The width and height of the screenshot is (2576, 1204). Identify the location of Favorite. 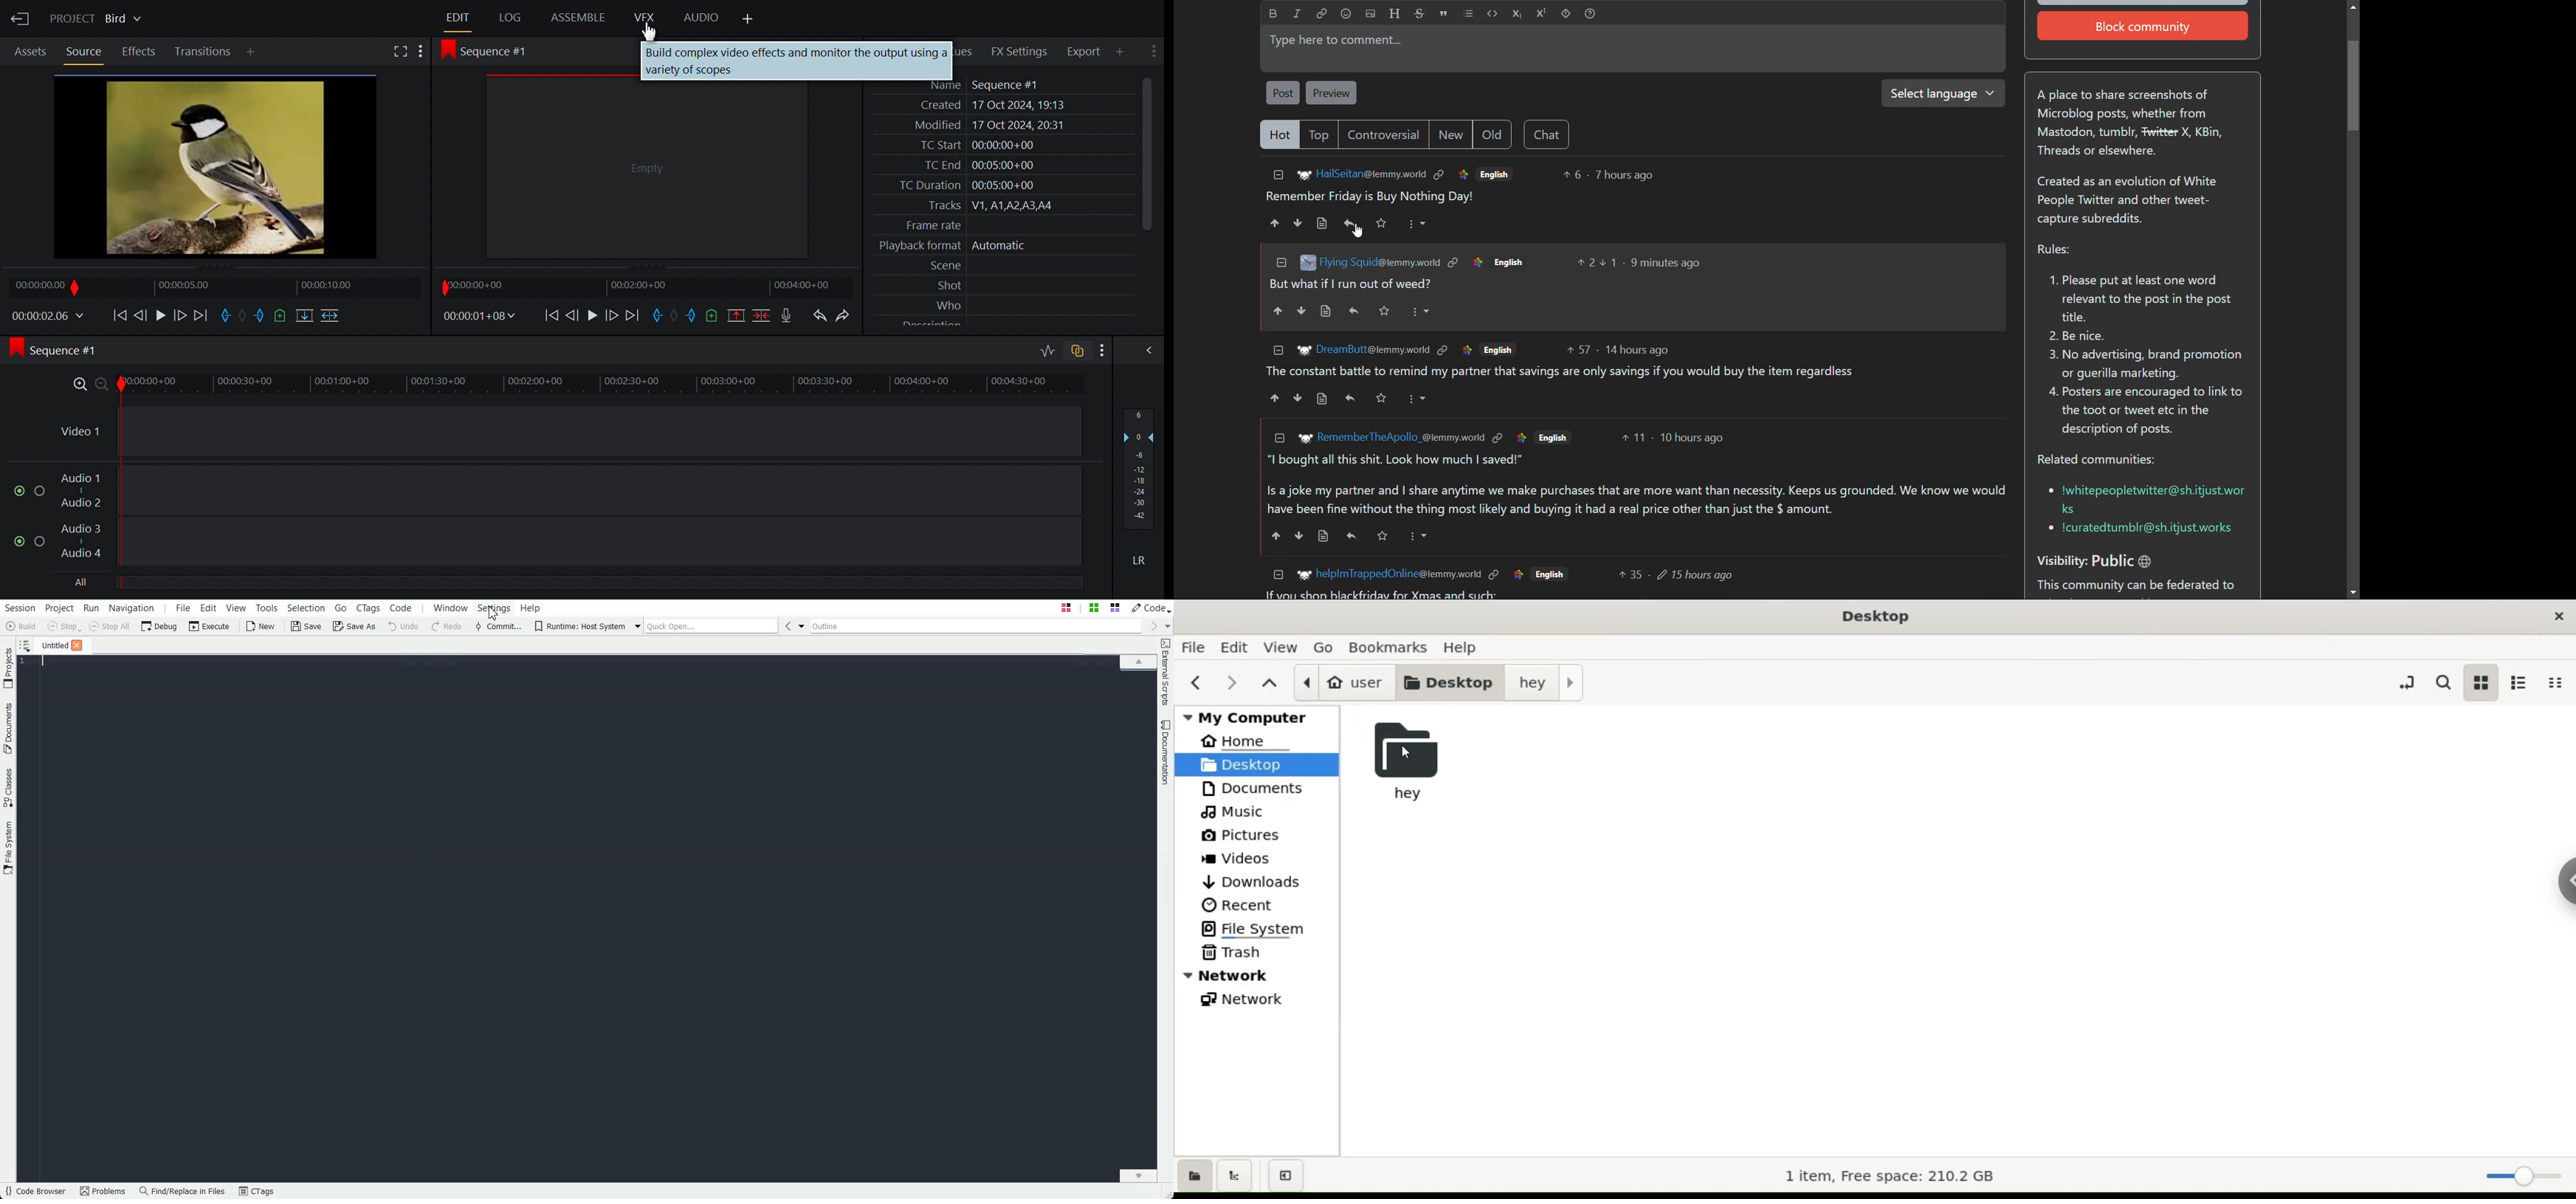
(1382, 222).